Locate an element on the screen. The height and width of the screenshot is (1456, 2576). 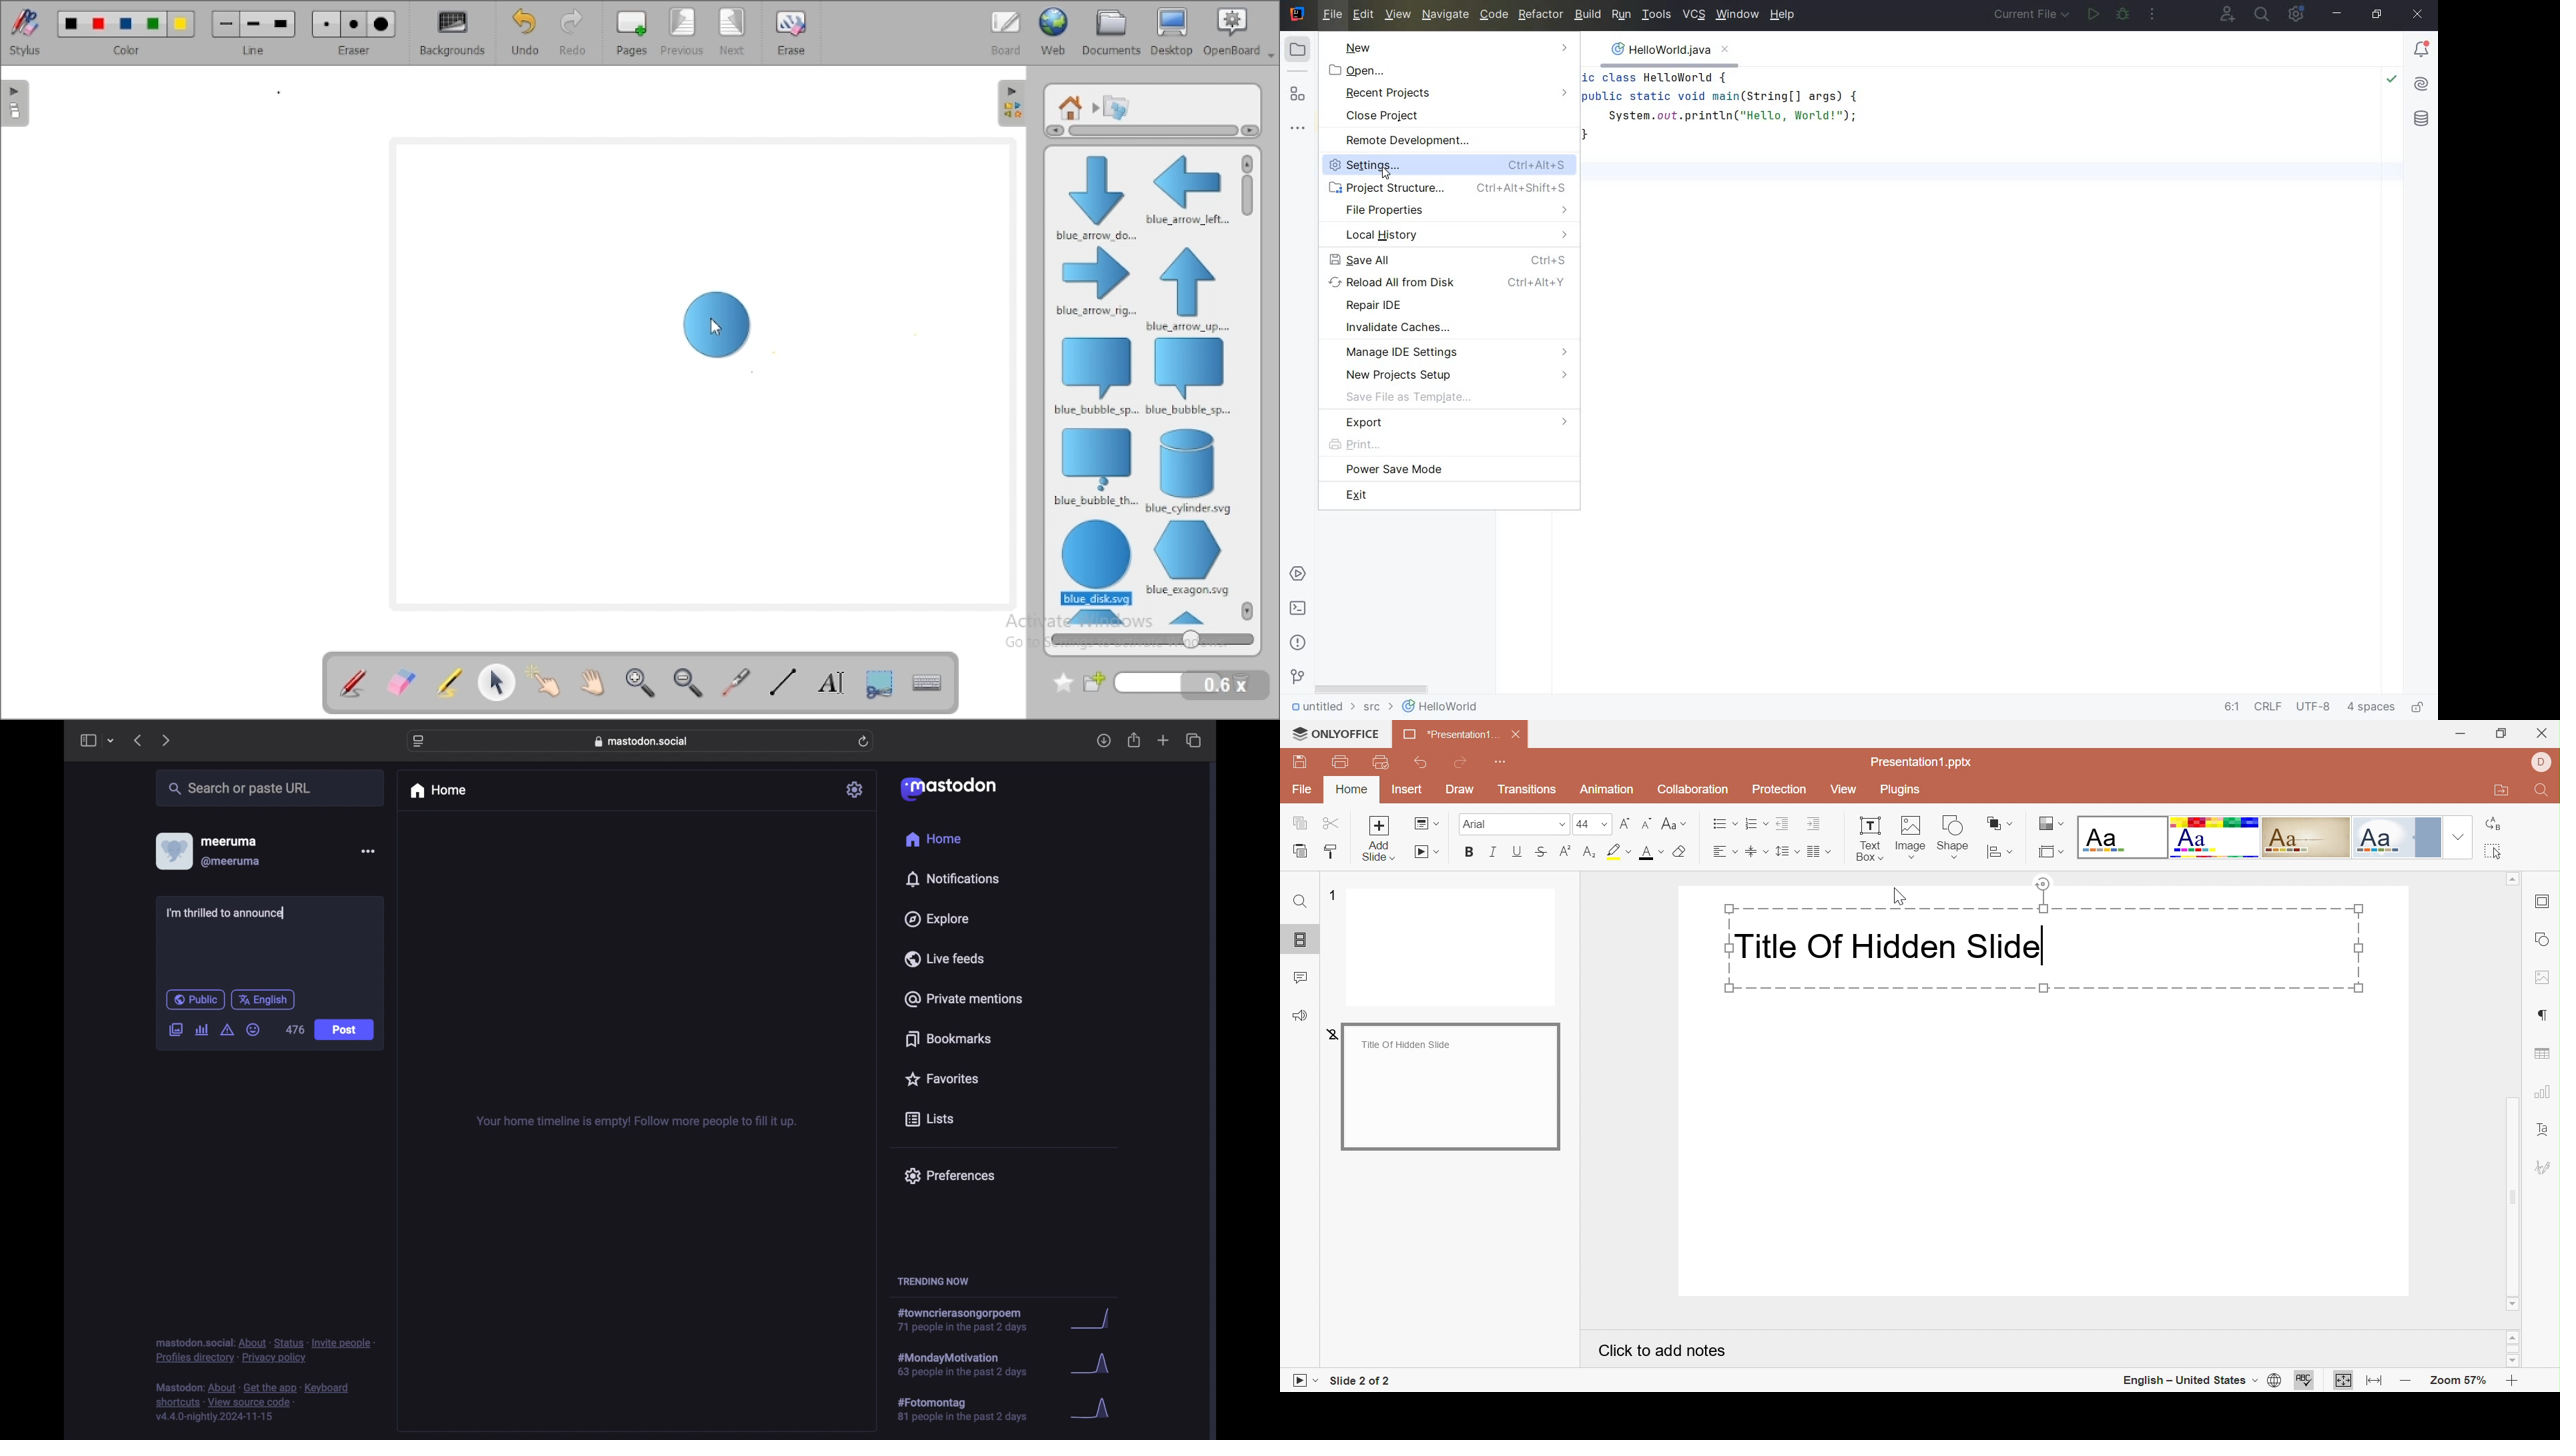
MANAGE IDE SETTINGS is located at coordinates (1454, 351).